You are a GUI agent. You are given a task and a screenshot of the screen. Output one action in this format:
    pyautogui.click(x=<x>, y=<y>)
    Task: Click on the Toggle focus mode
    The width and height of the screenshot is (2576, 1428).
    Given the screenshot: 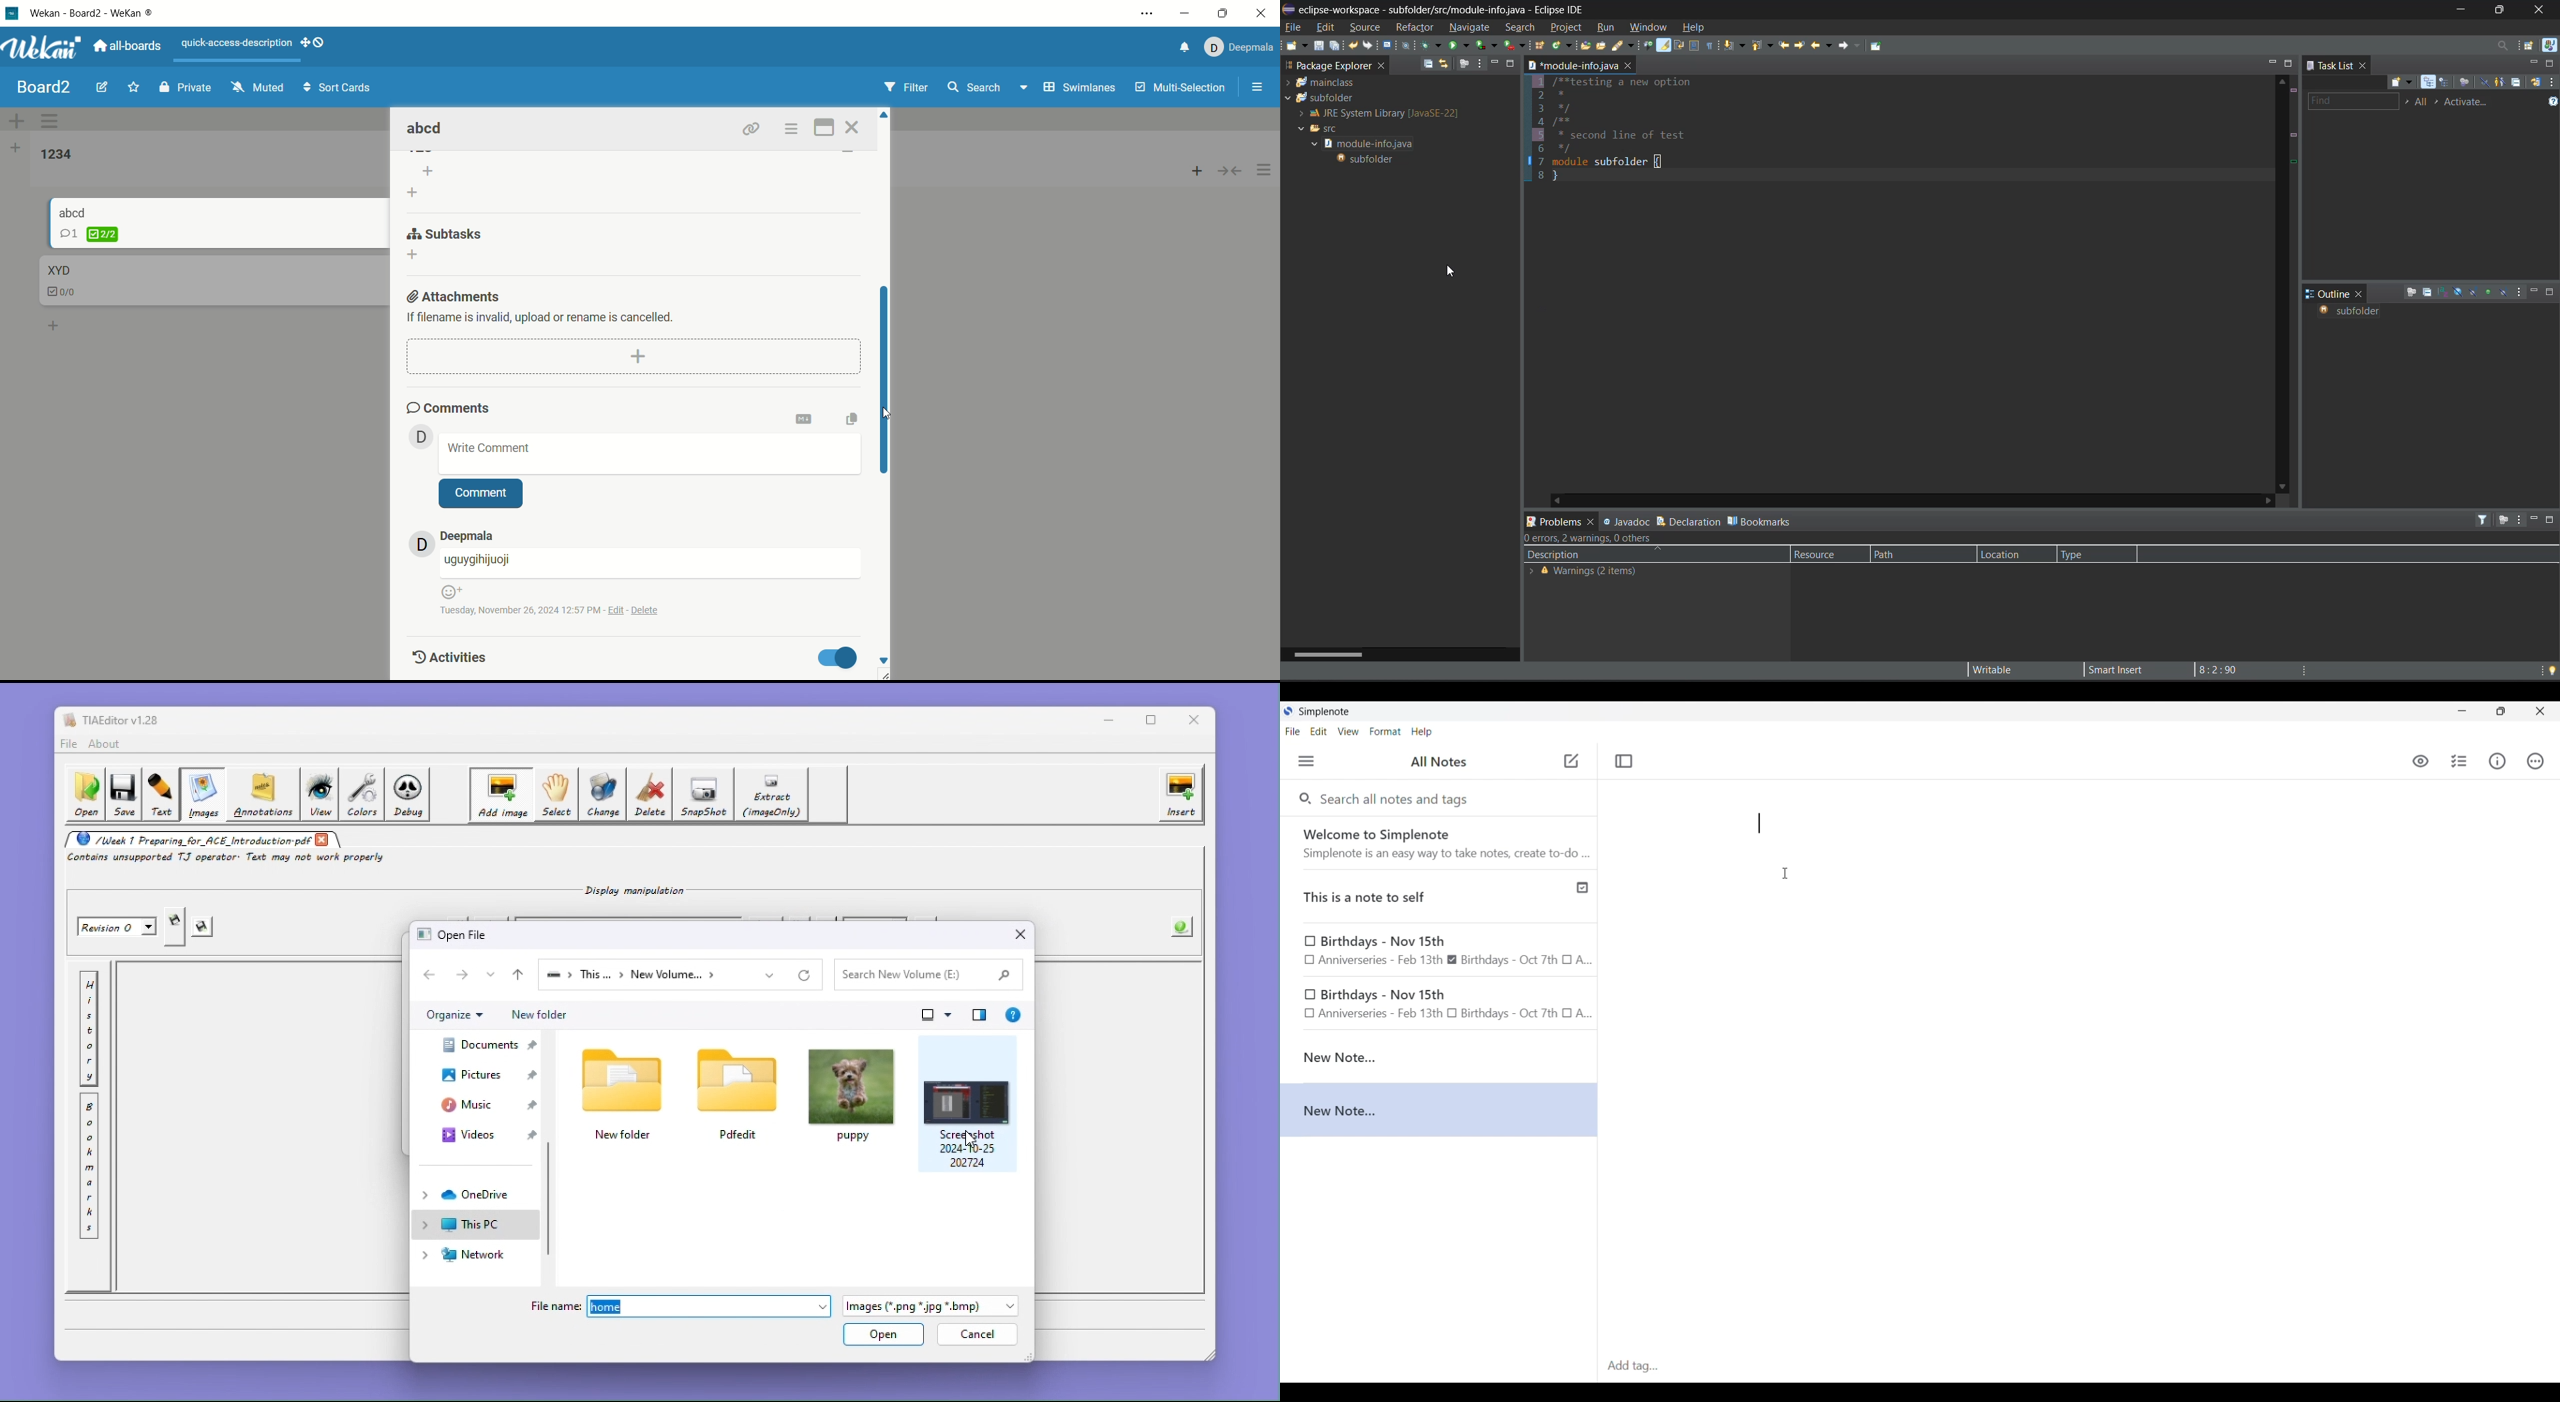 What is the action you would take?
    pyautogui.click(x=1623, y=761)
    